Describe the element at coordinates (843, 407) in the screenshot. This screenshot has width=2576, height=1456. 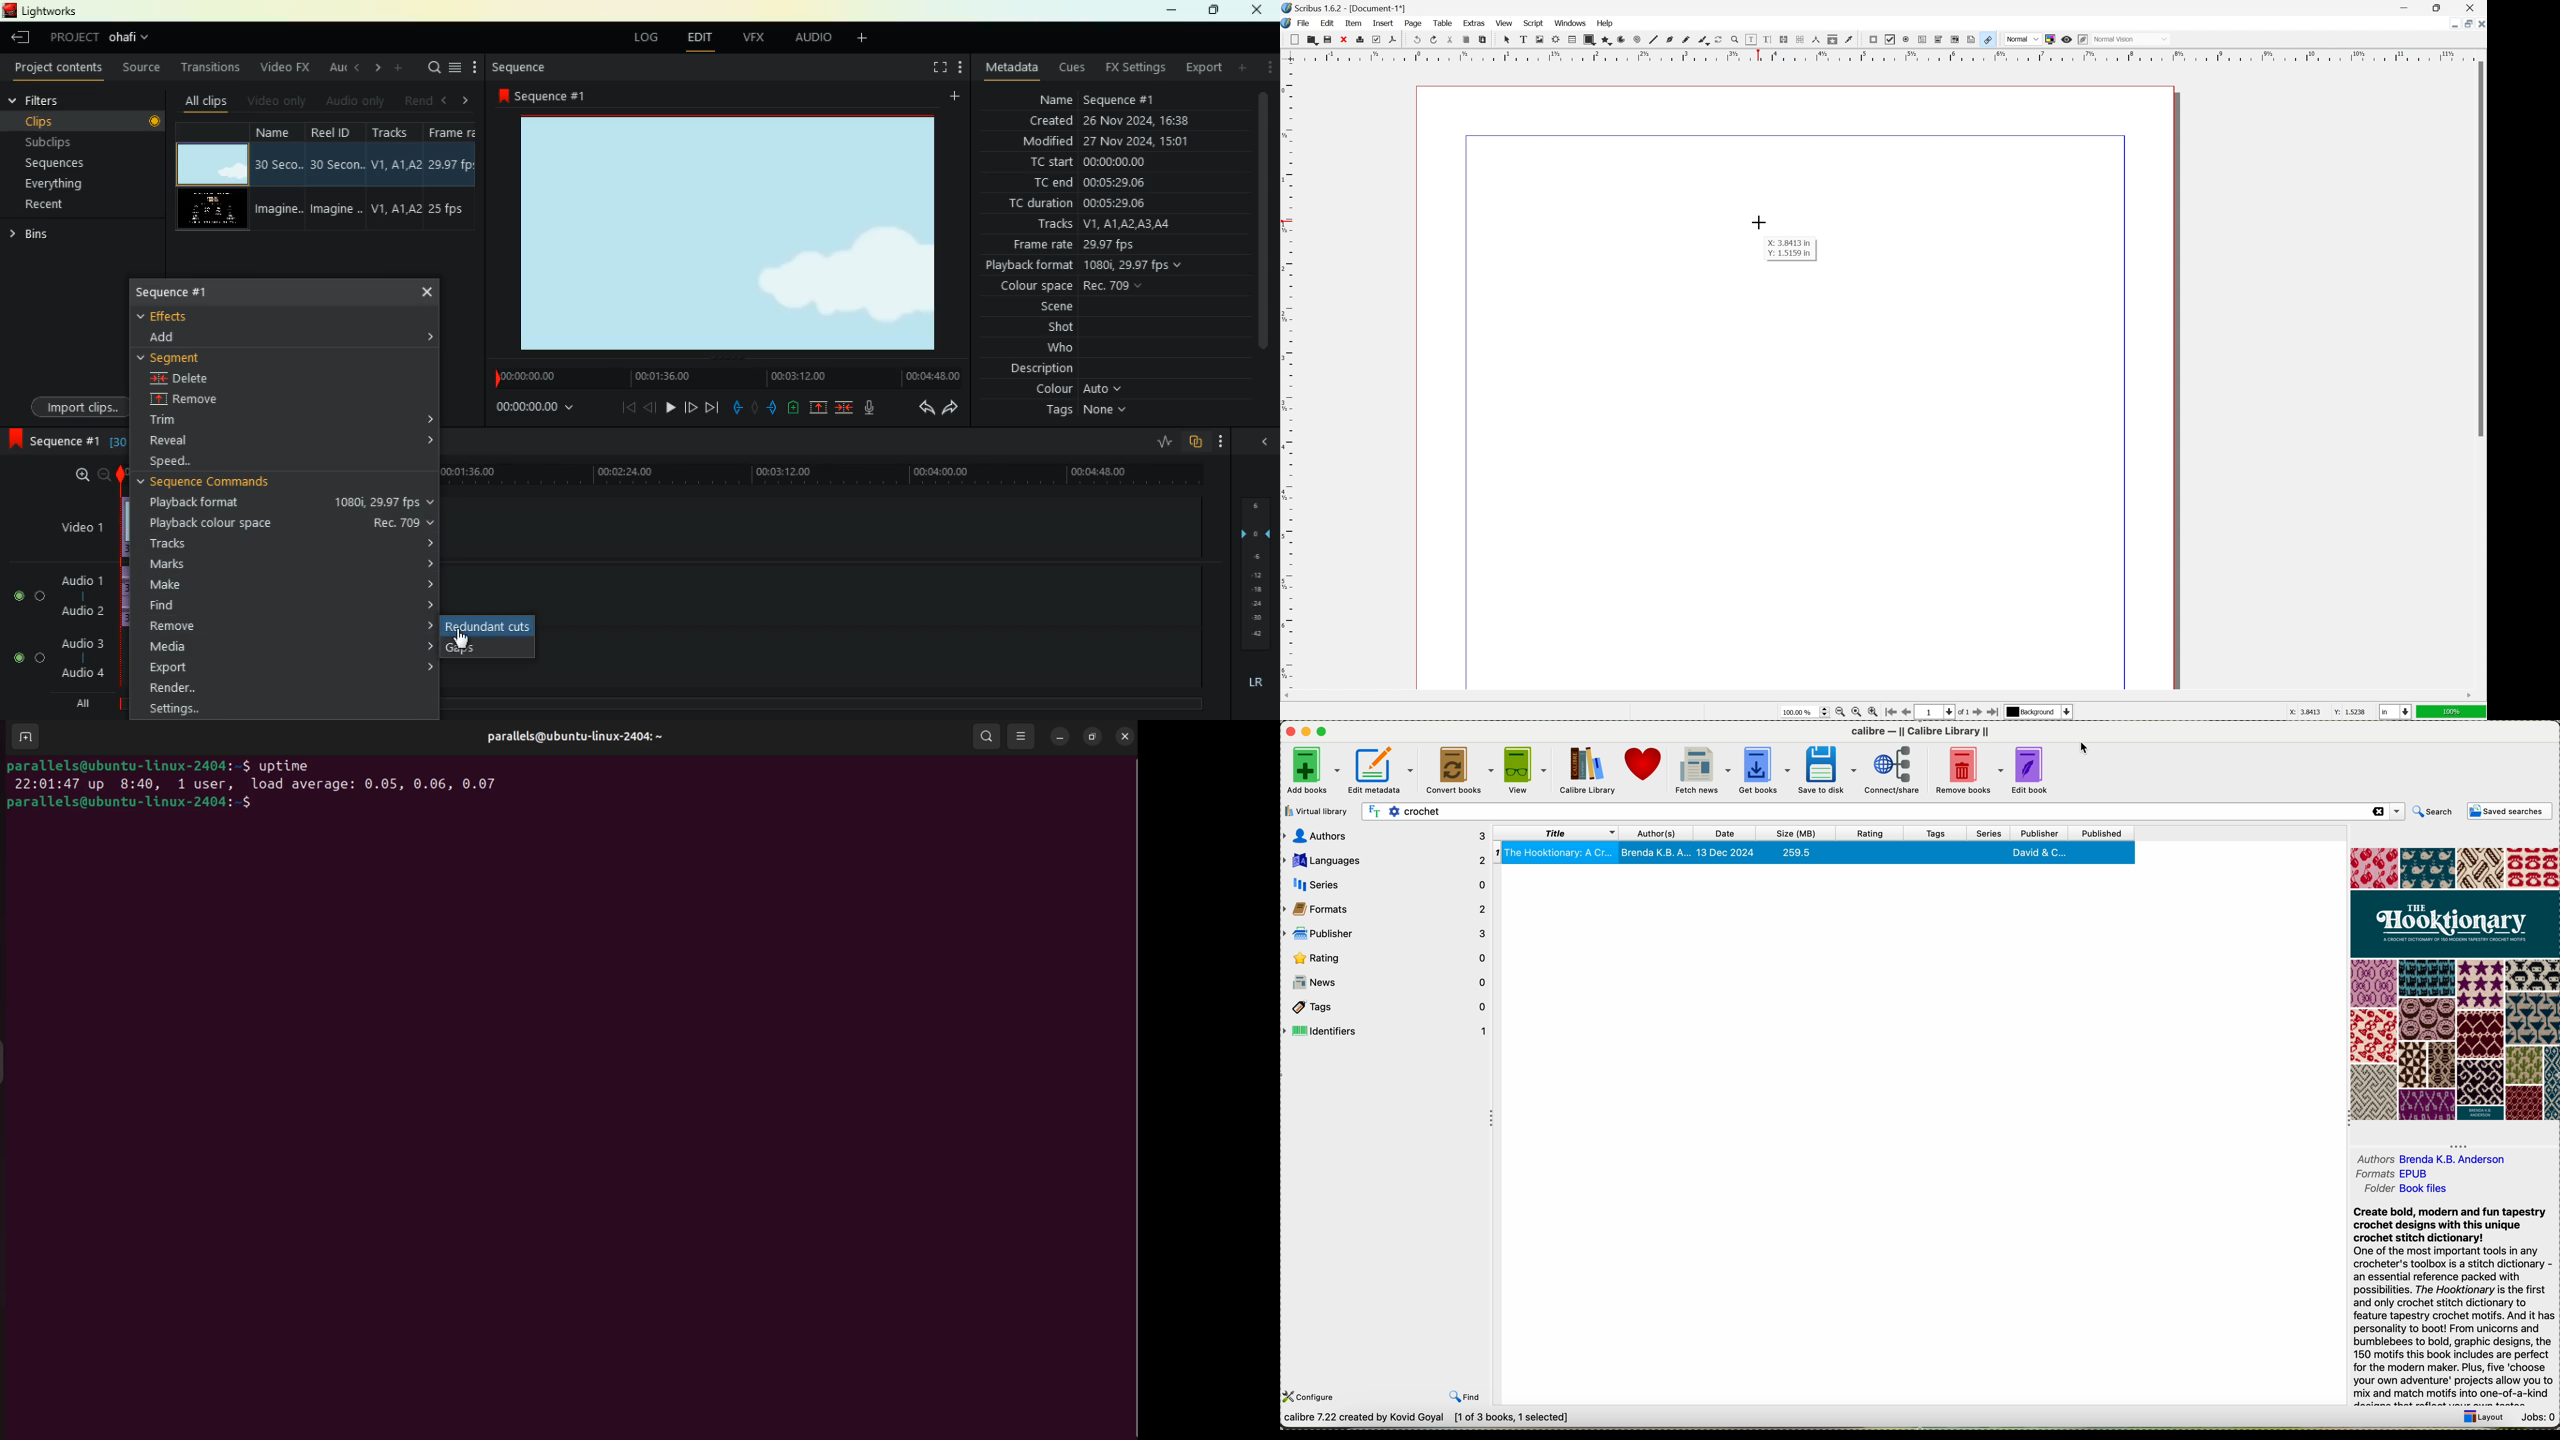
I see `merge` at that location.